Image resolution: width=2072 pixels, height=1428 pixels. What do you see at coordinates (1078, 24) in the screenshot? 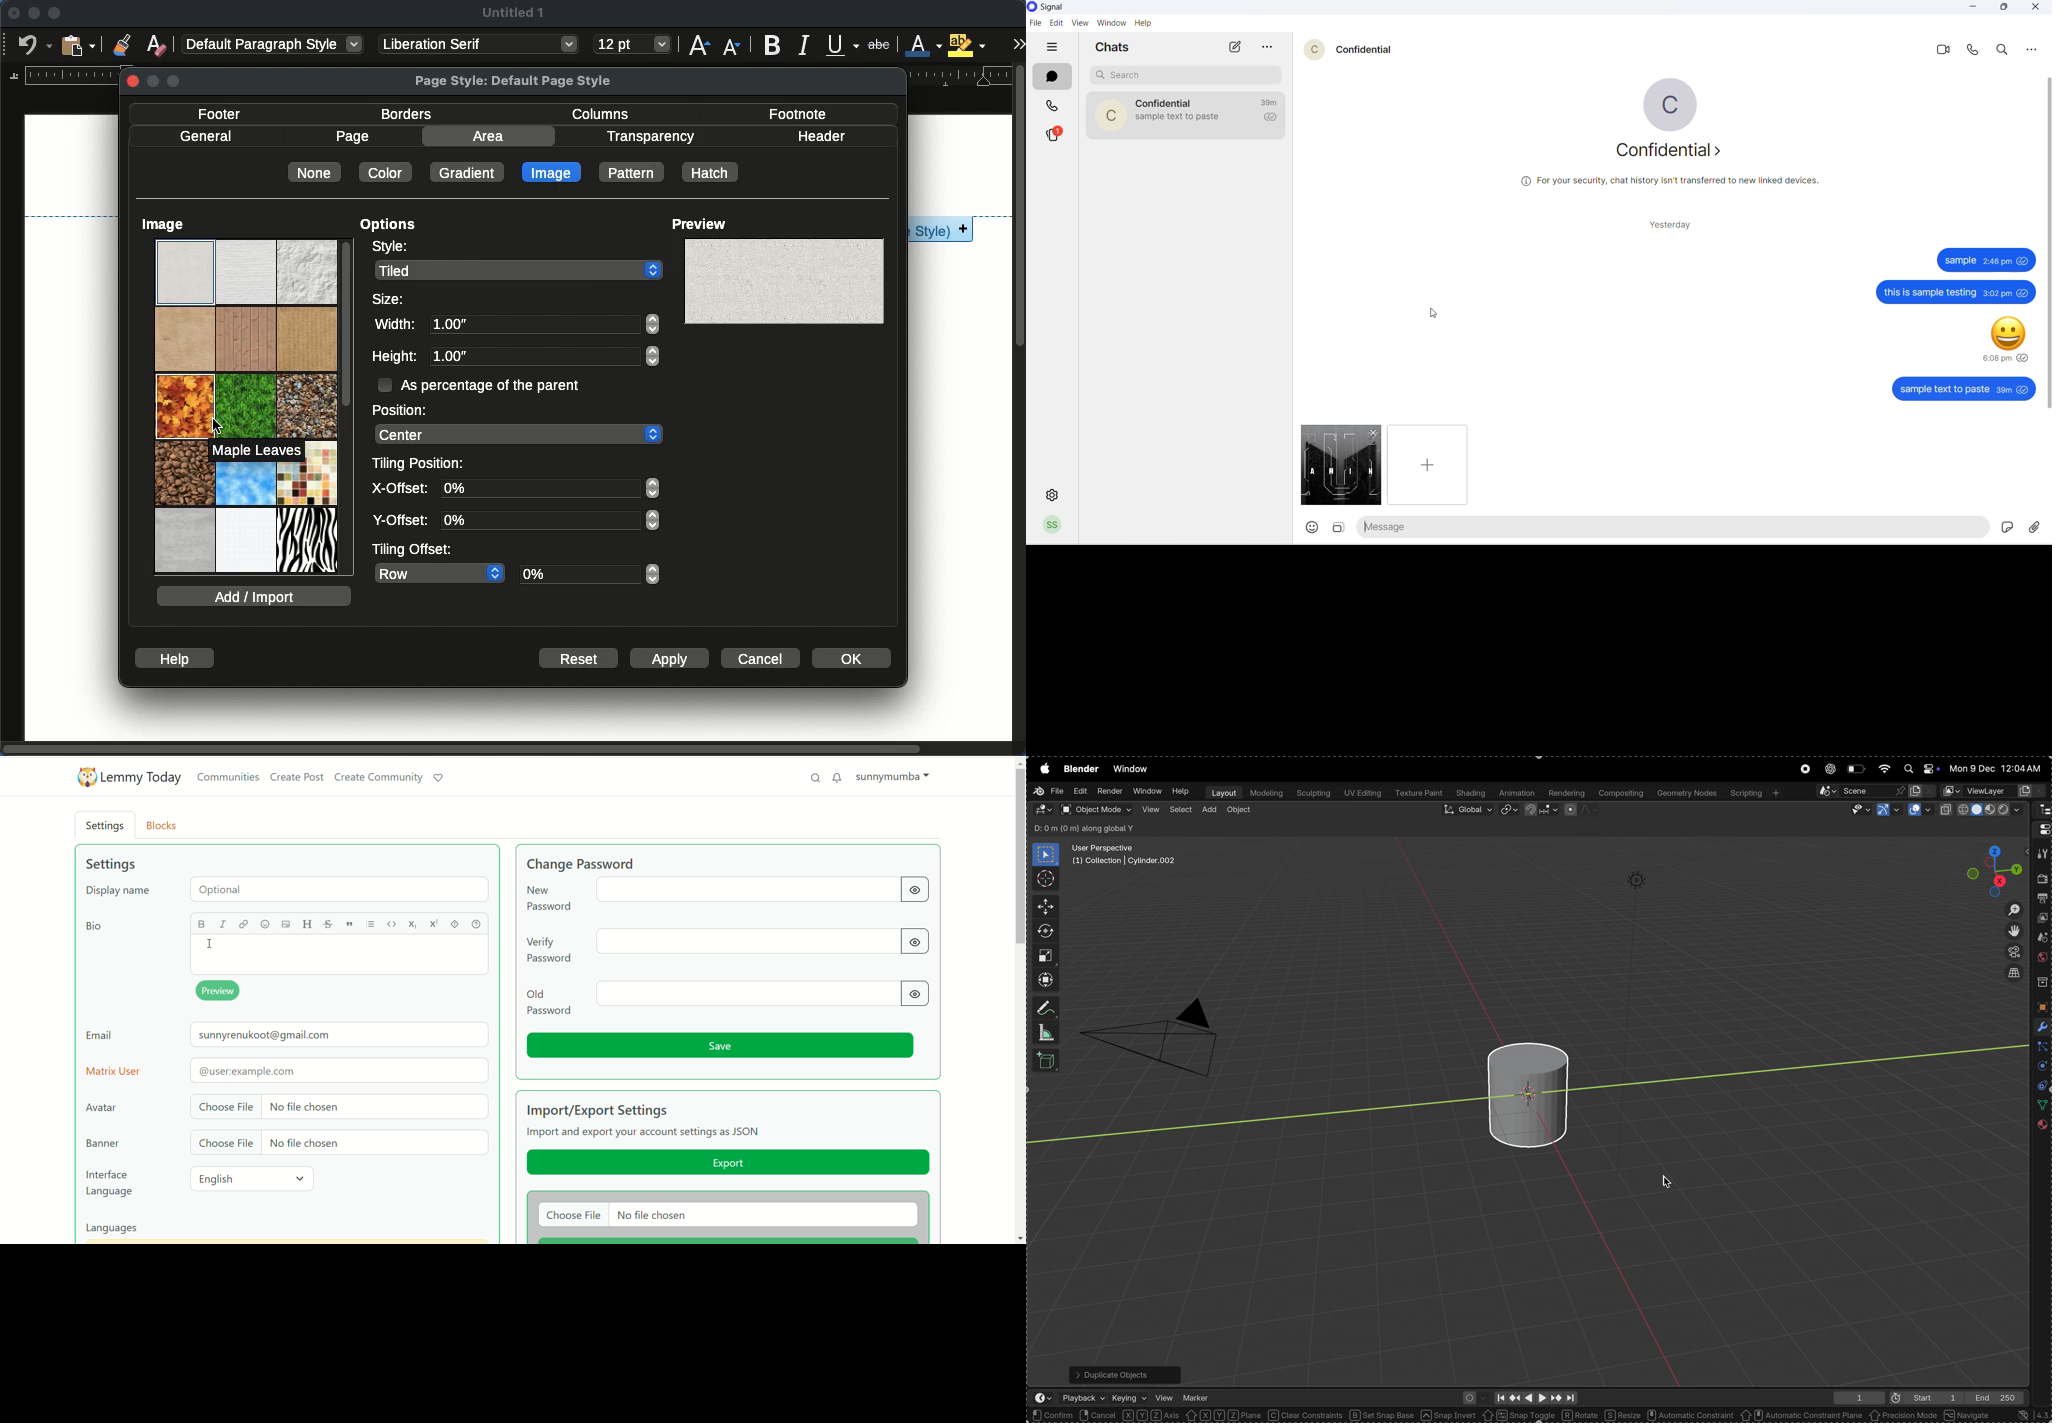
I see `view` at bounding box center [1078, 24].